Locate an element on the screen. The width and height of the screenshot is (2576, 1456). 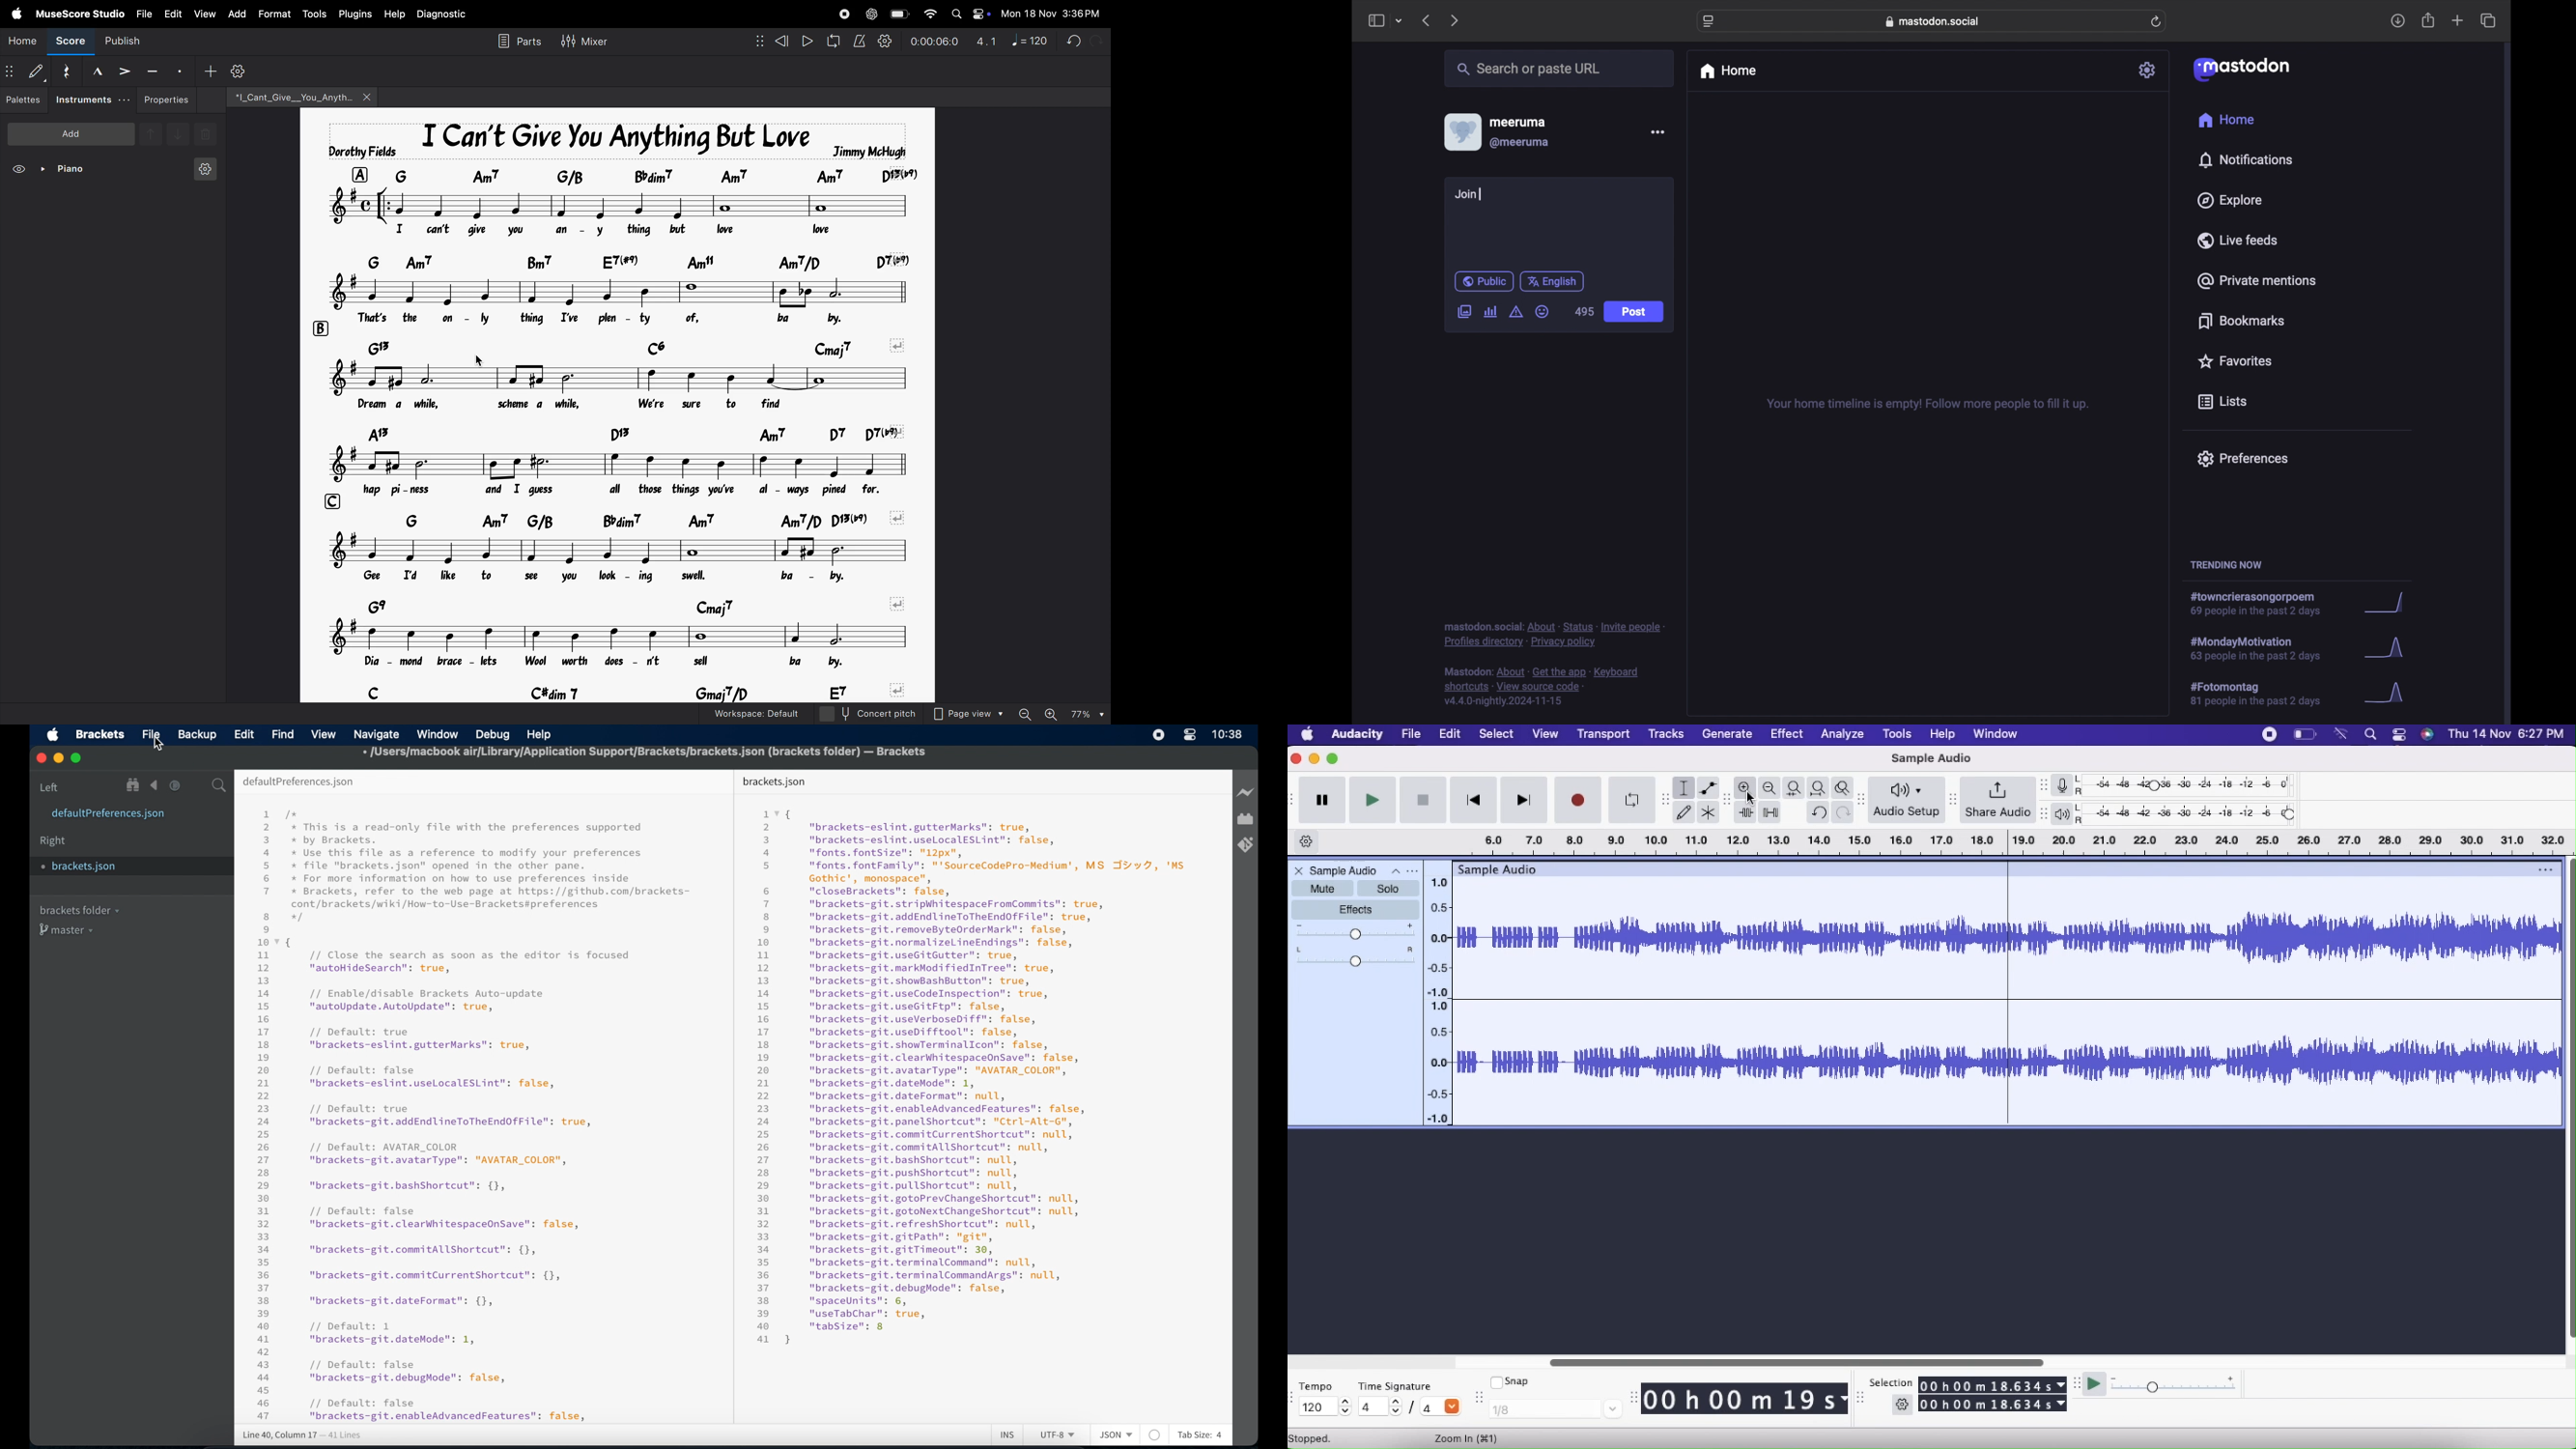
Zoom Out is located at coordinates (1770, 788).